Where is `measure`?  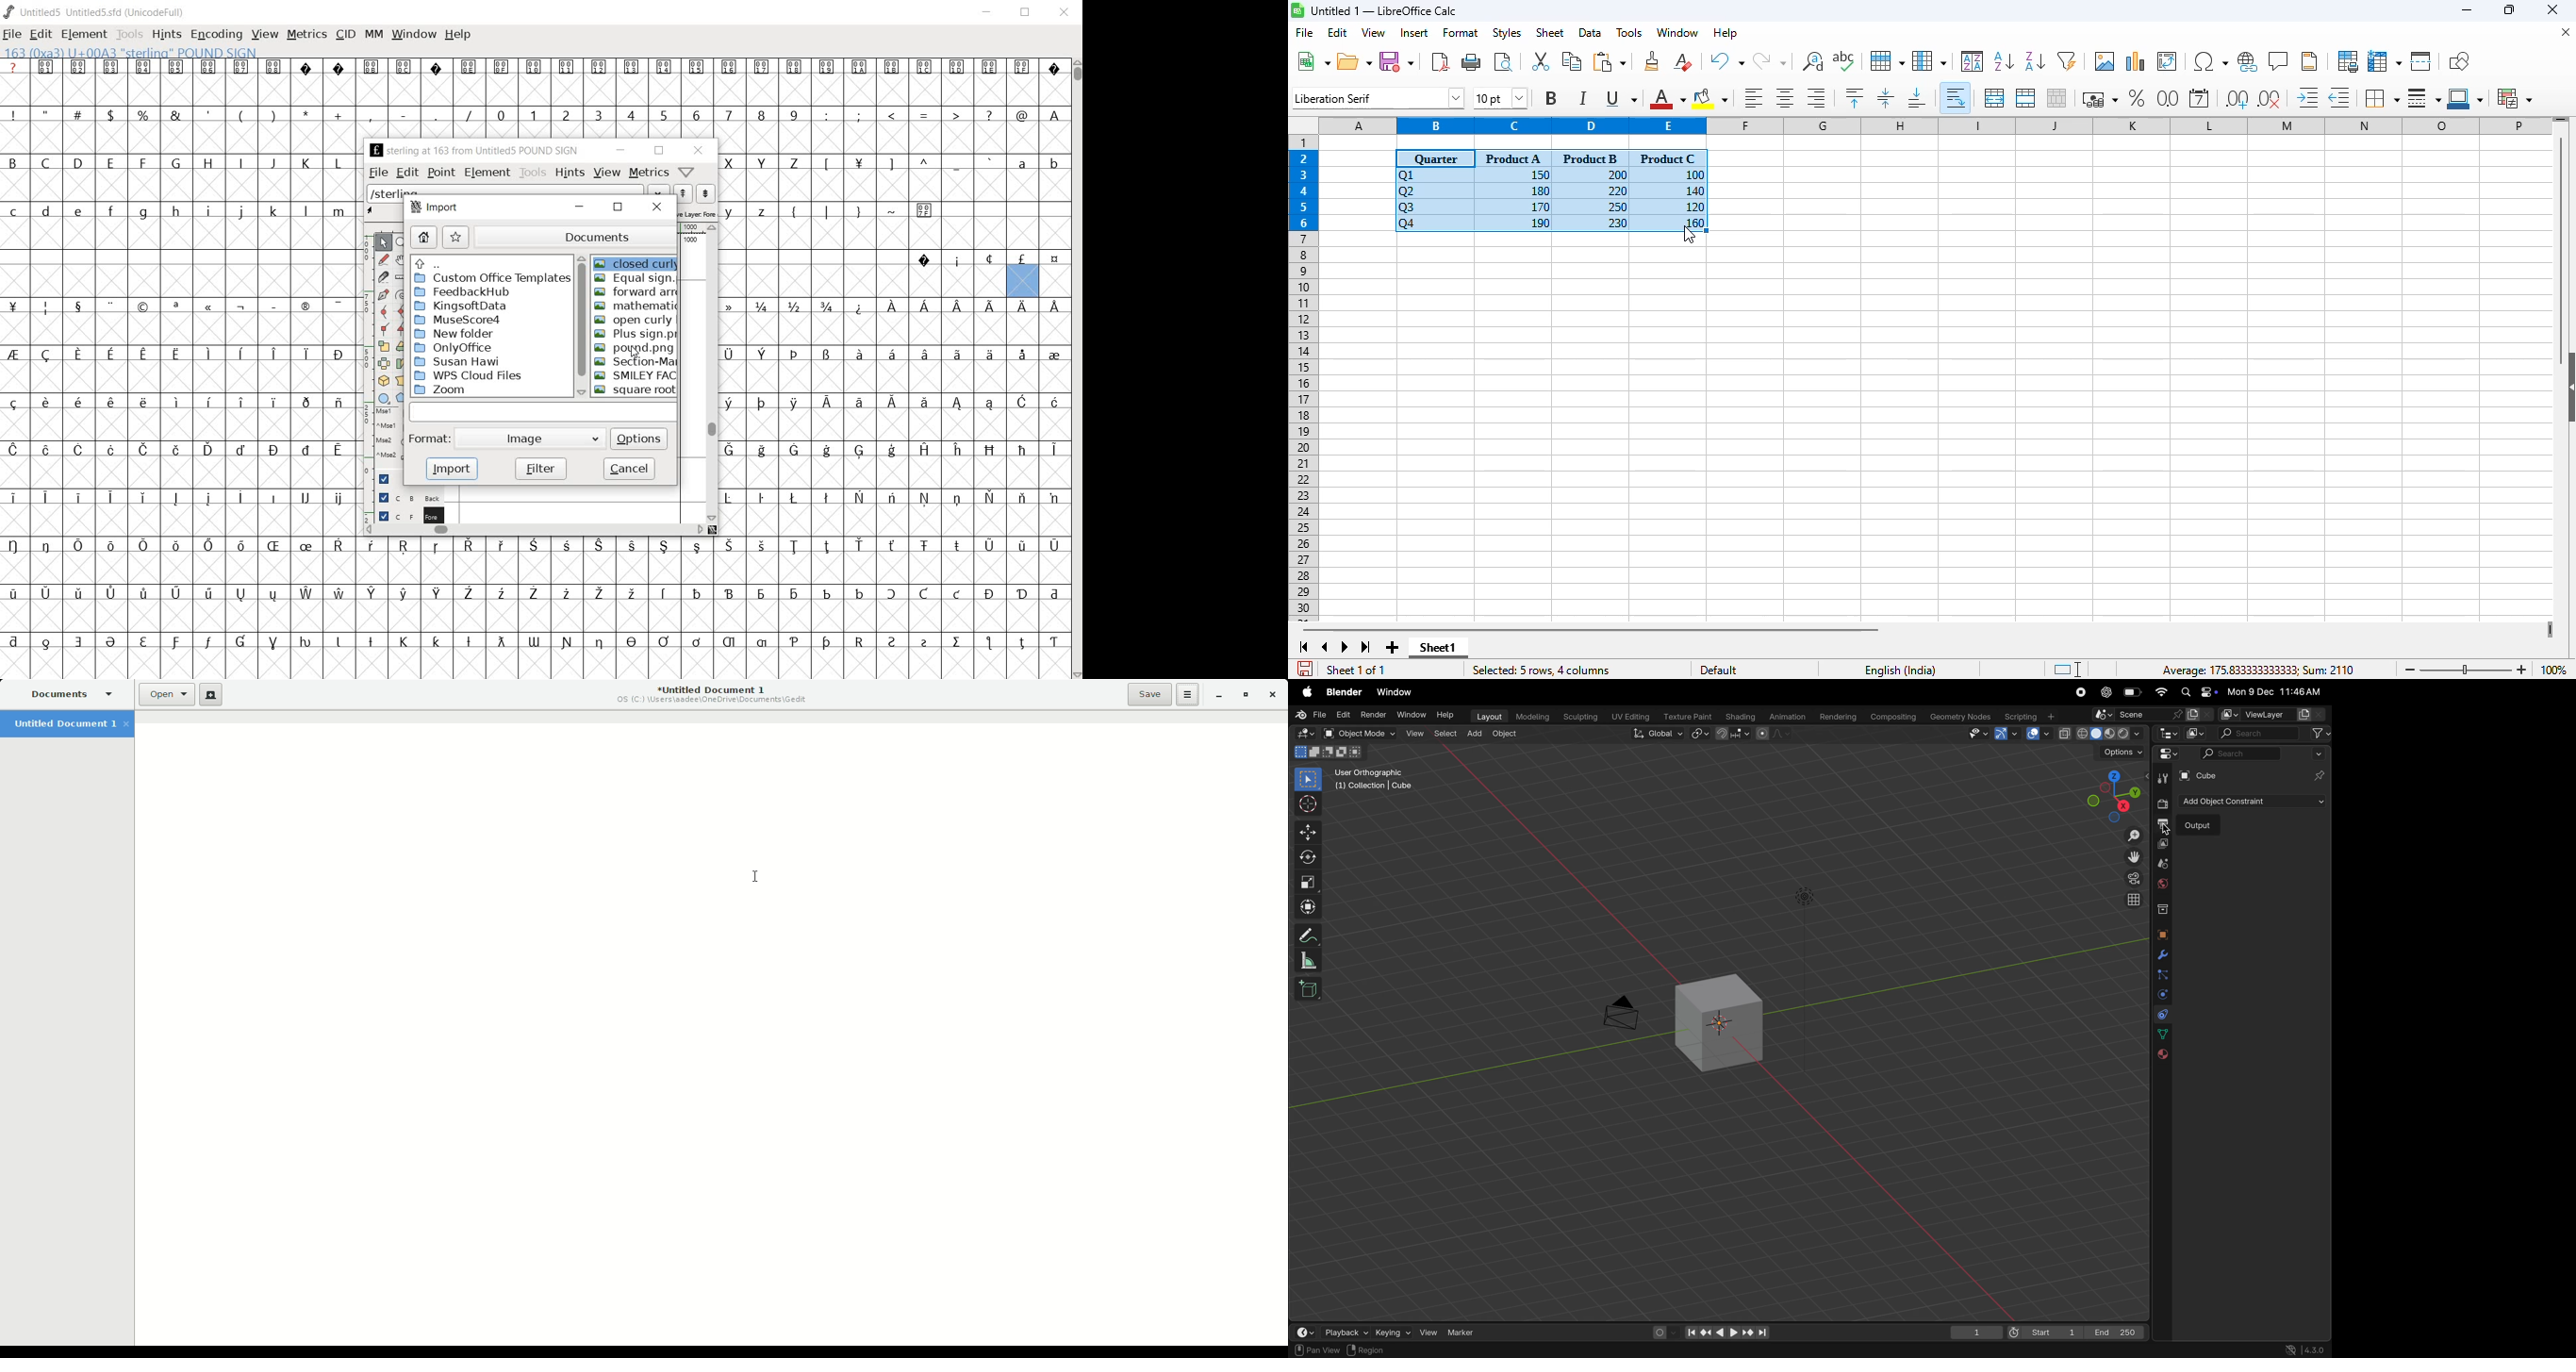 measure is located at coordinates (1308, 960).